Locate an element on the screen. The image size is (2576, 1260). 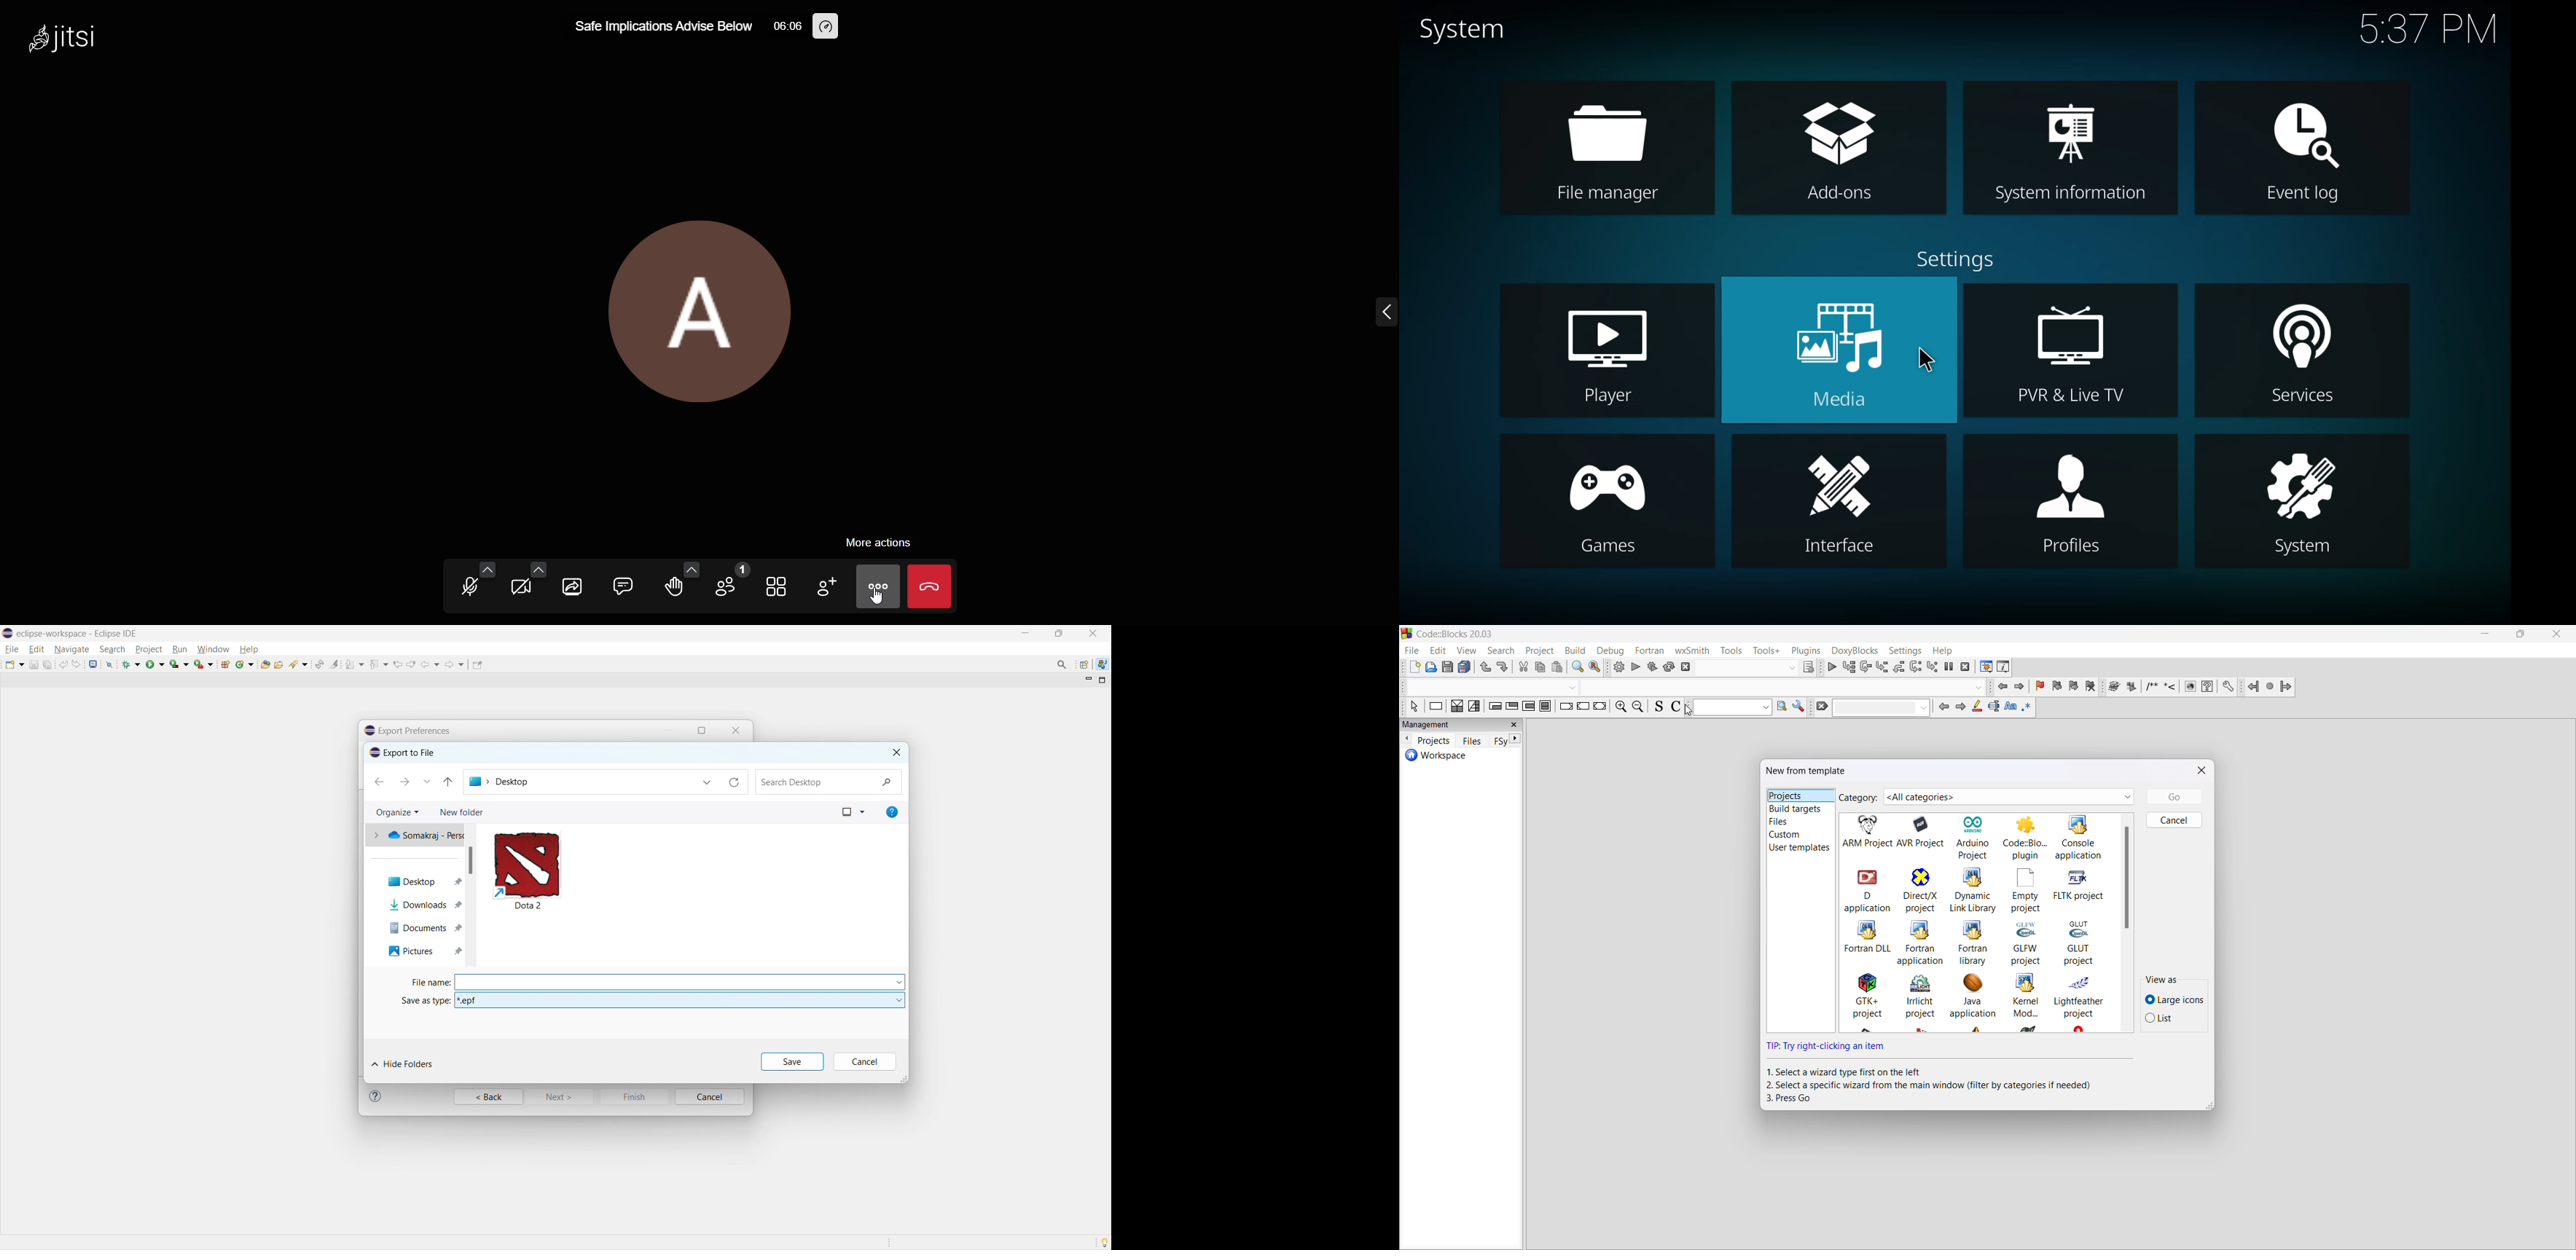
open is located at coordinates (1431, 667).